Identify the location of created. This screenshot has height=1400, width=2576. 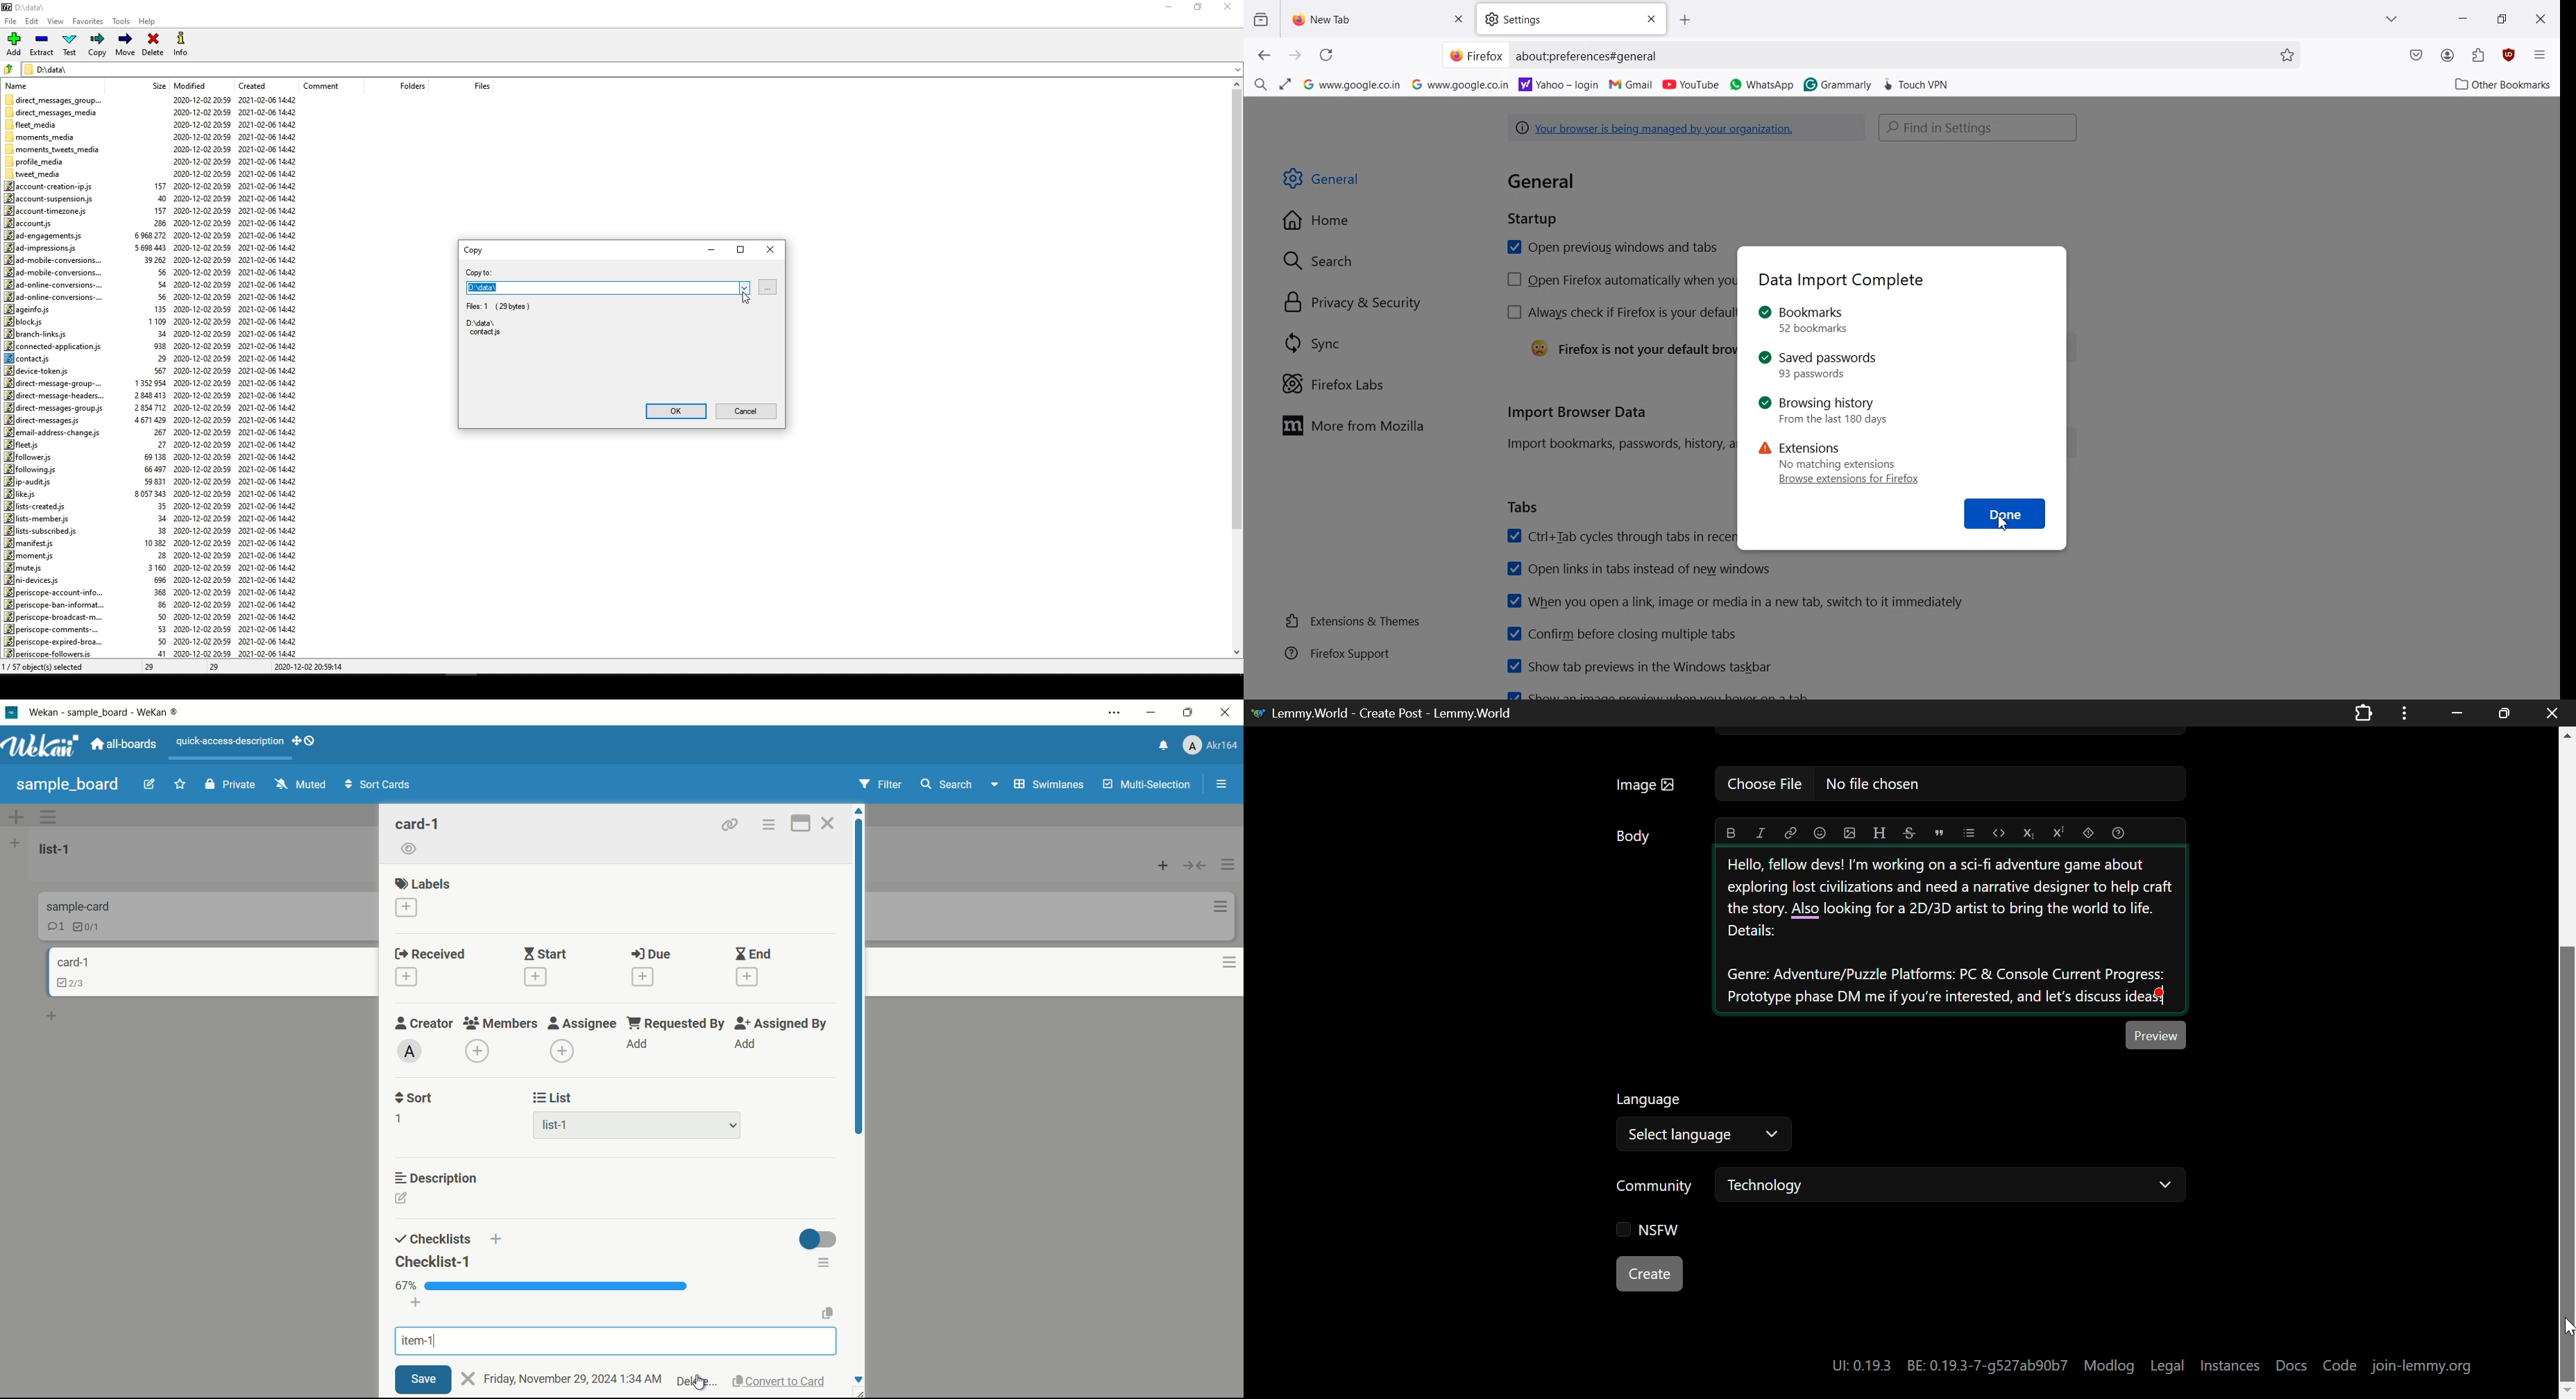
(251, 85).